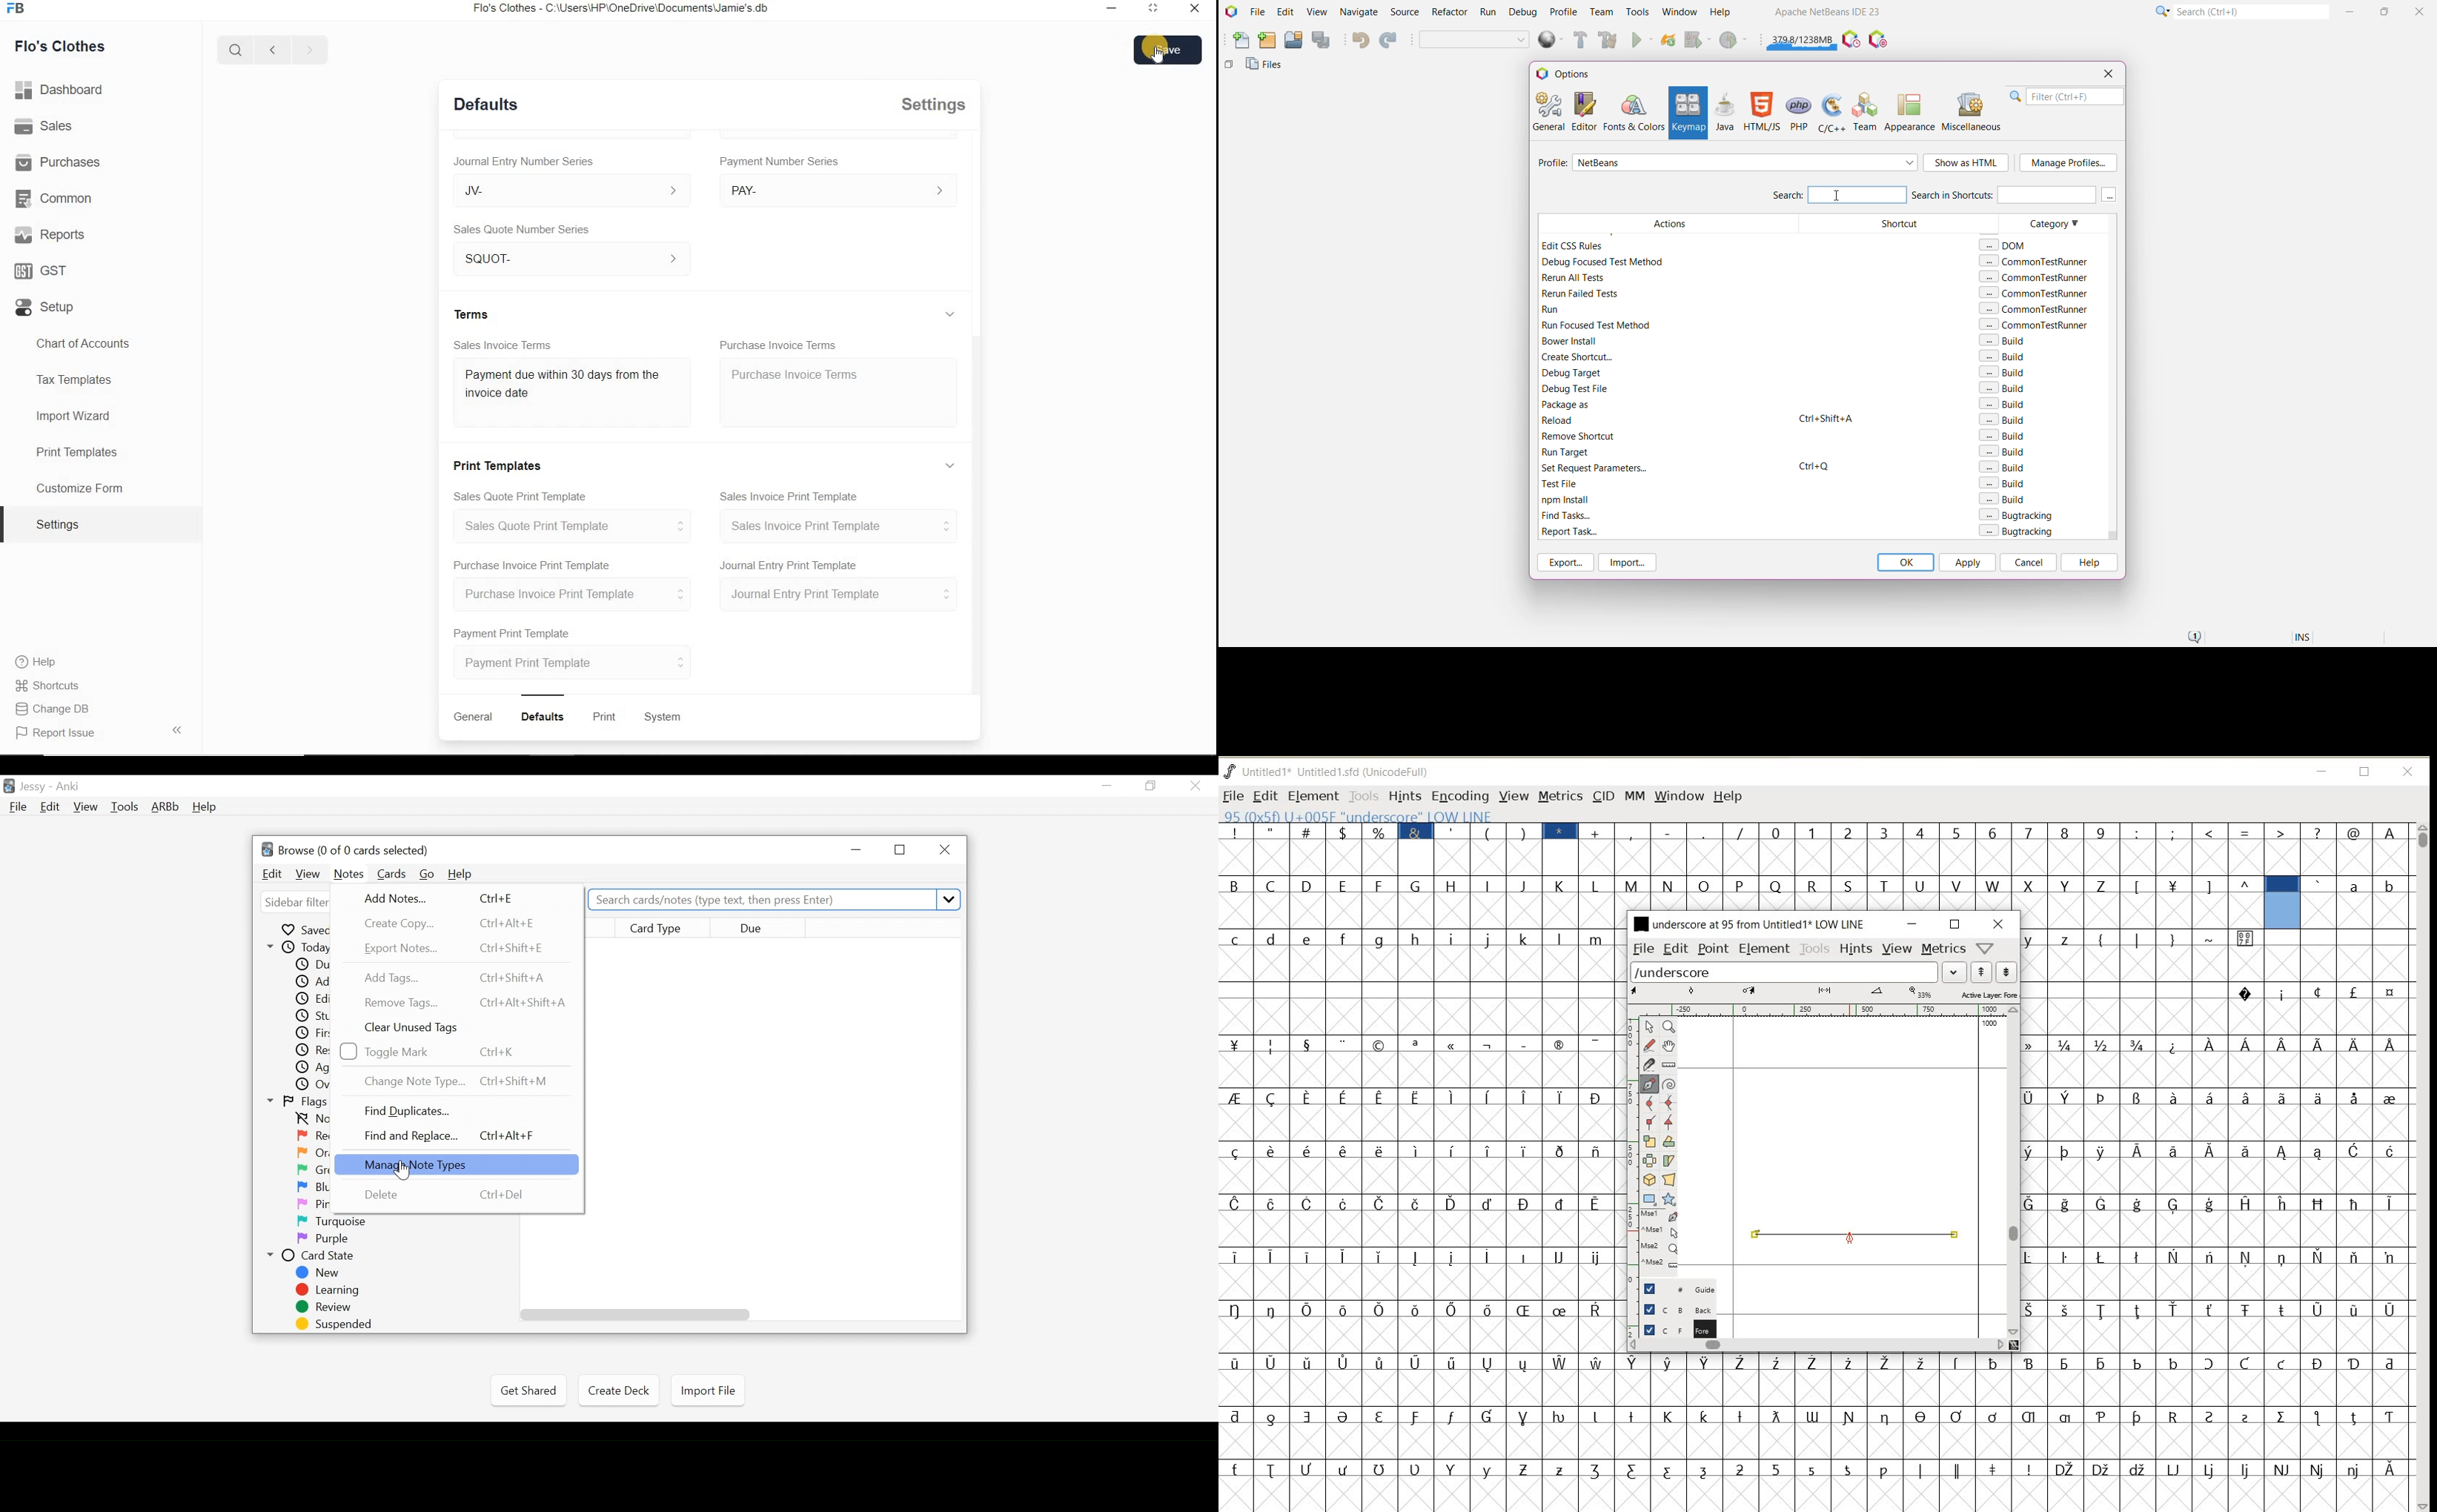 The width and height of the screenshot is (2464, 1512). What do you see at coordinates (236, 49) in the screenshot?
I see `Search` at bounding box center [236, 49].